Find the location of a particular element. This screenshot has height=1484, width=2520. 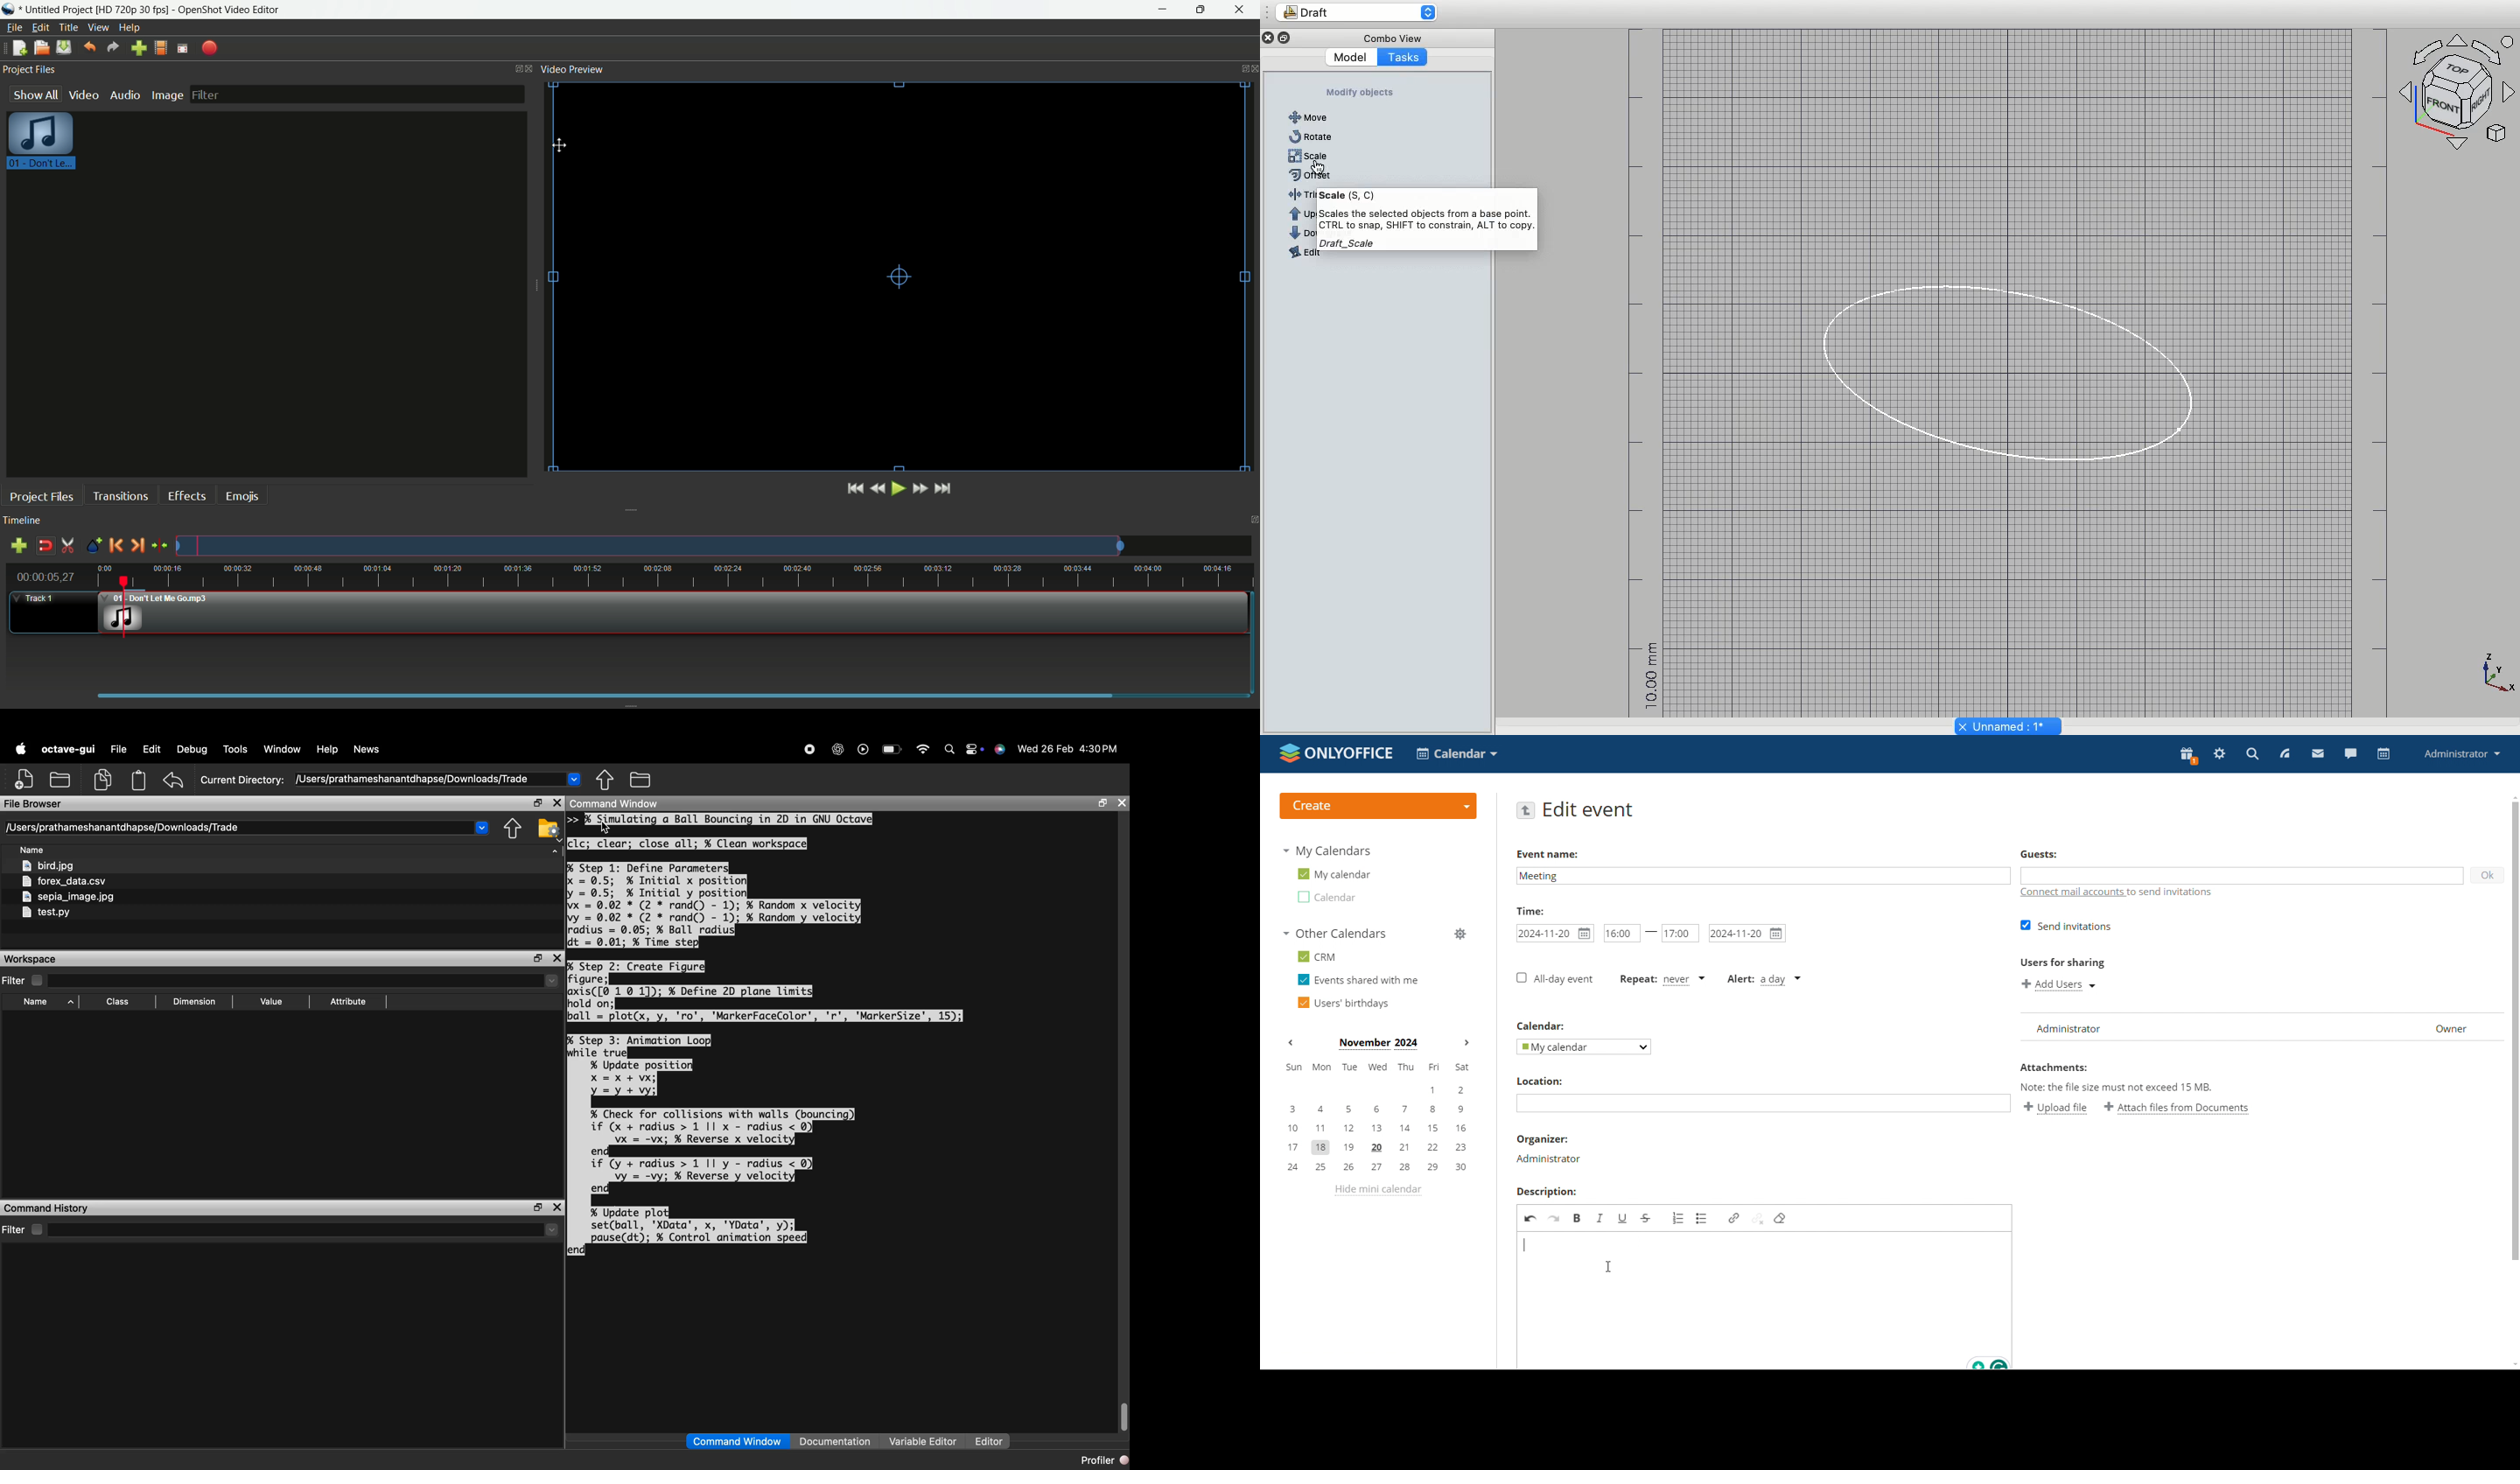

connect mail accounts is located at coordinates (2122, 894).